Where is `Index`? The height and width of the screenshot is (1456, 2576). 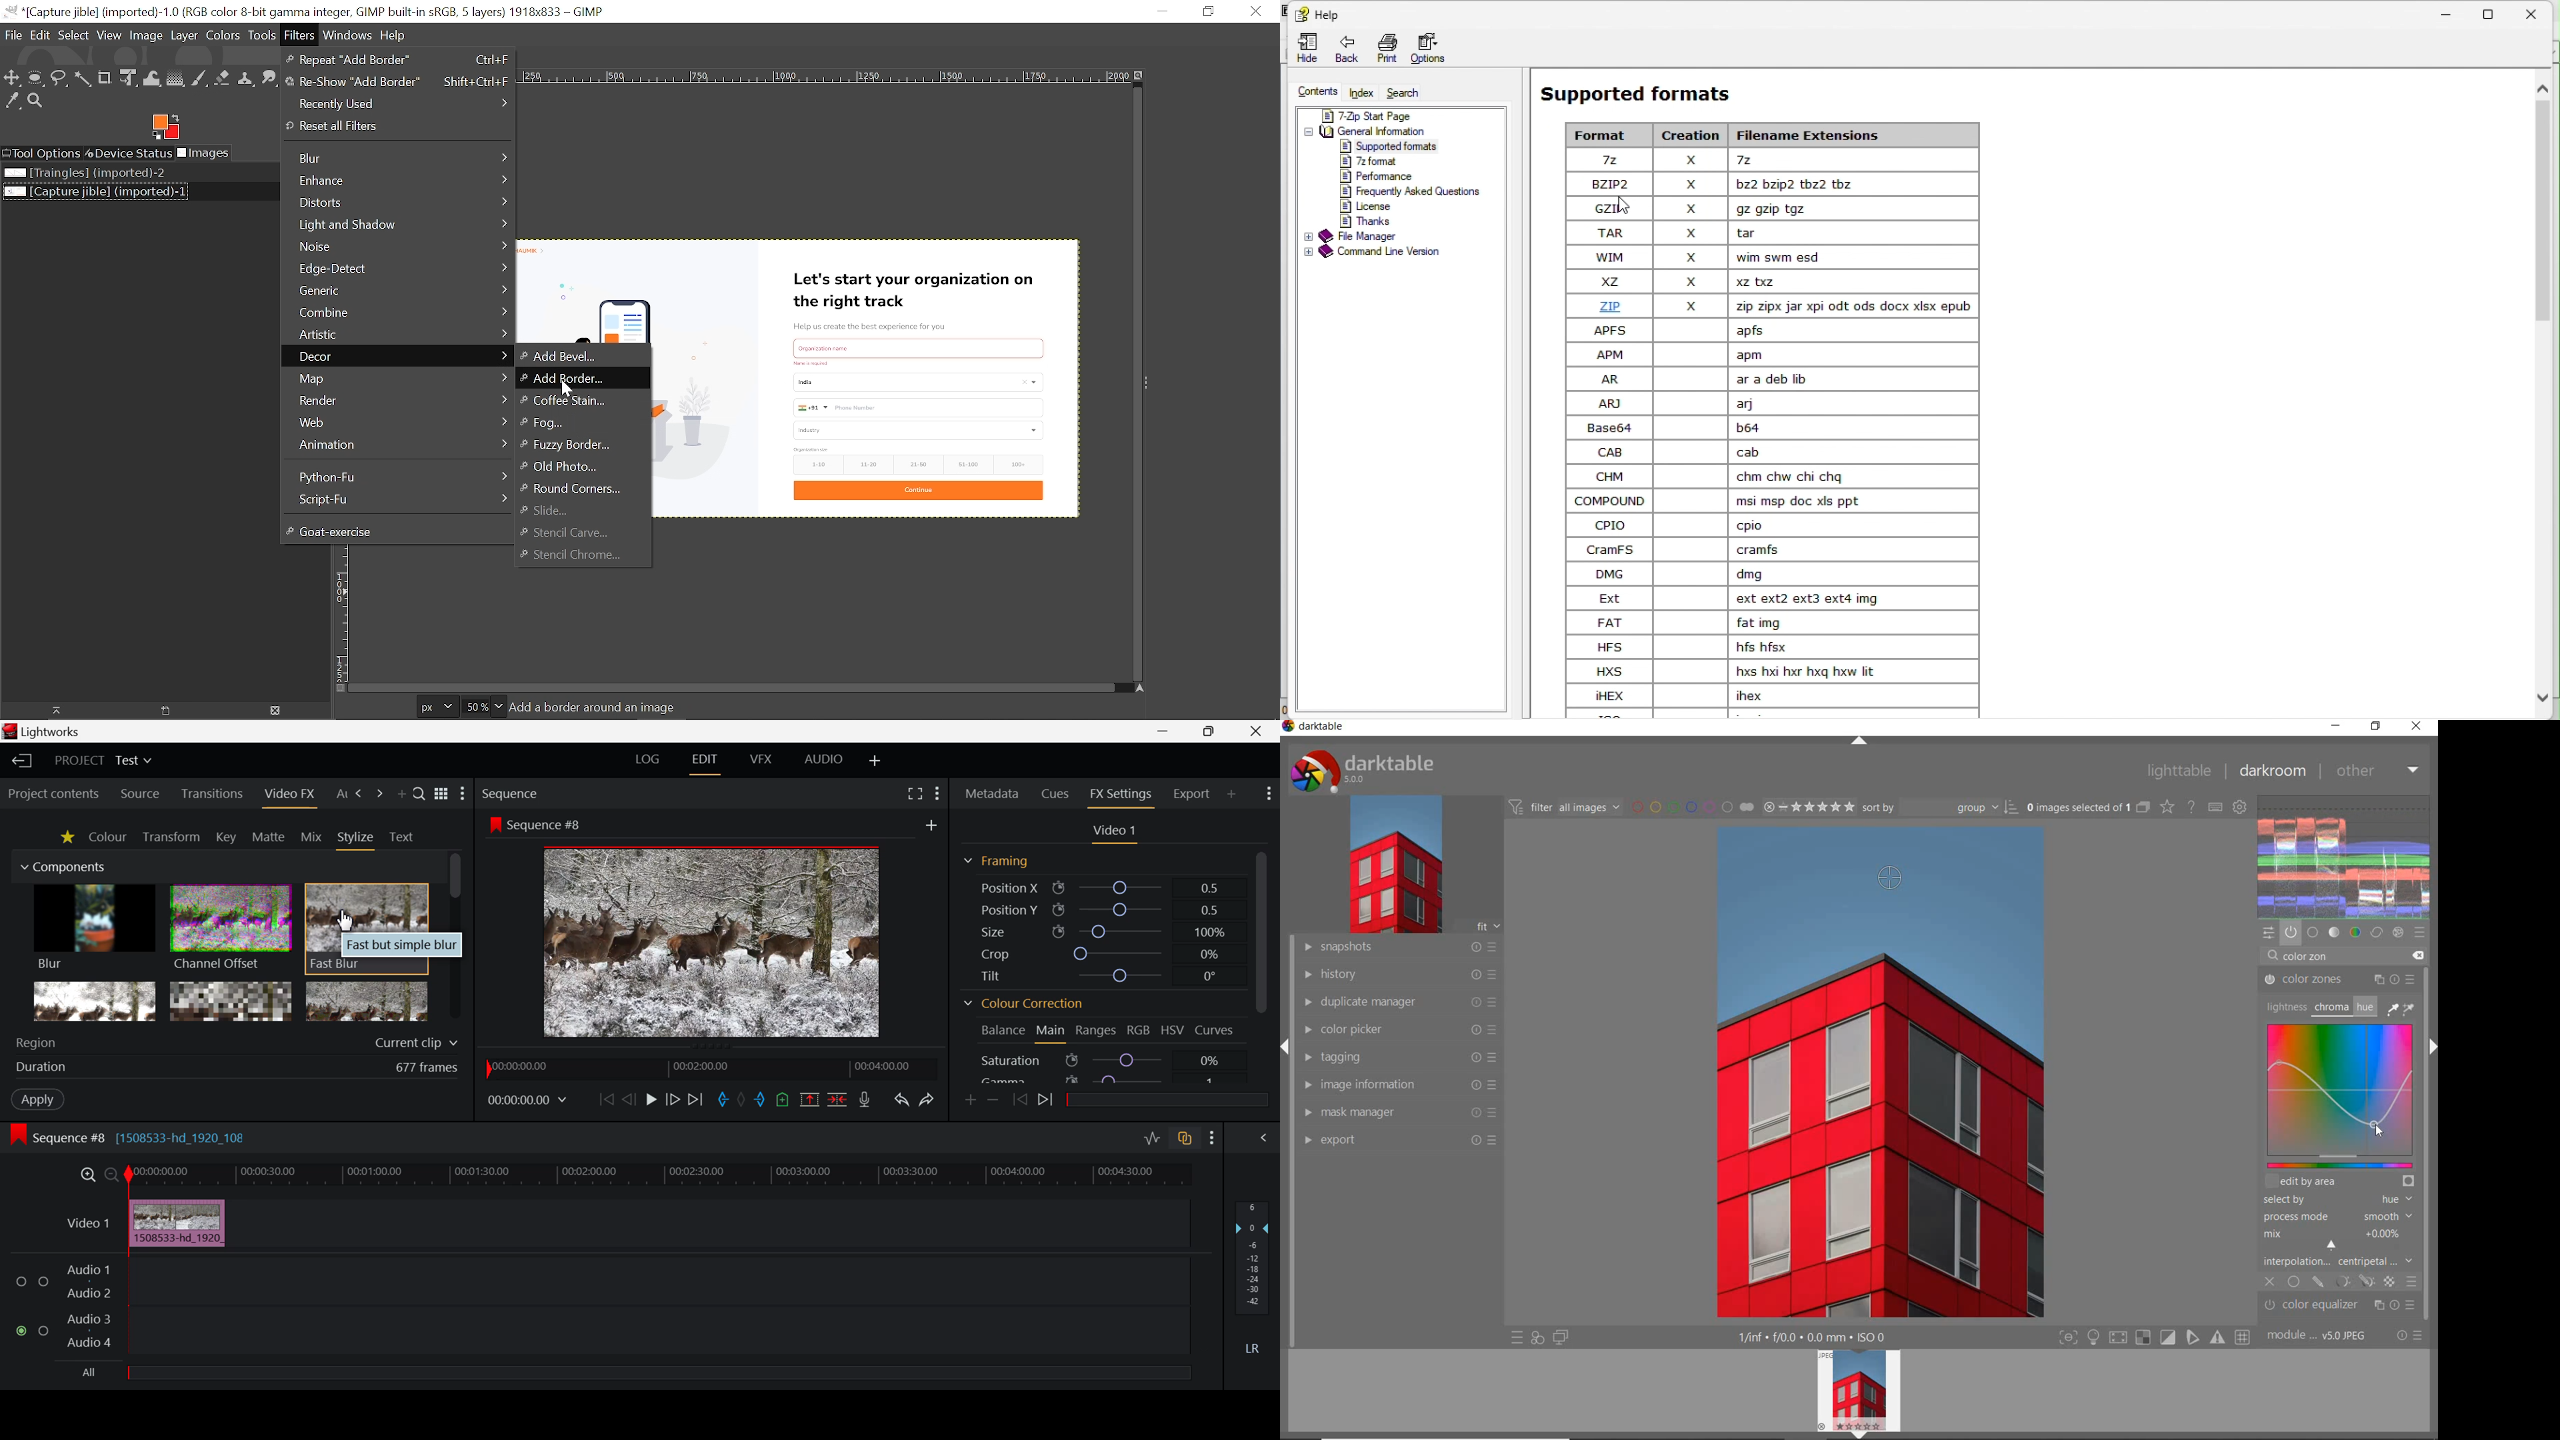
Index is located at coordinates (1366, 92).